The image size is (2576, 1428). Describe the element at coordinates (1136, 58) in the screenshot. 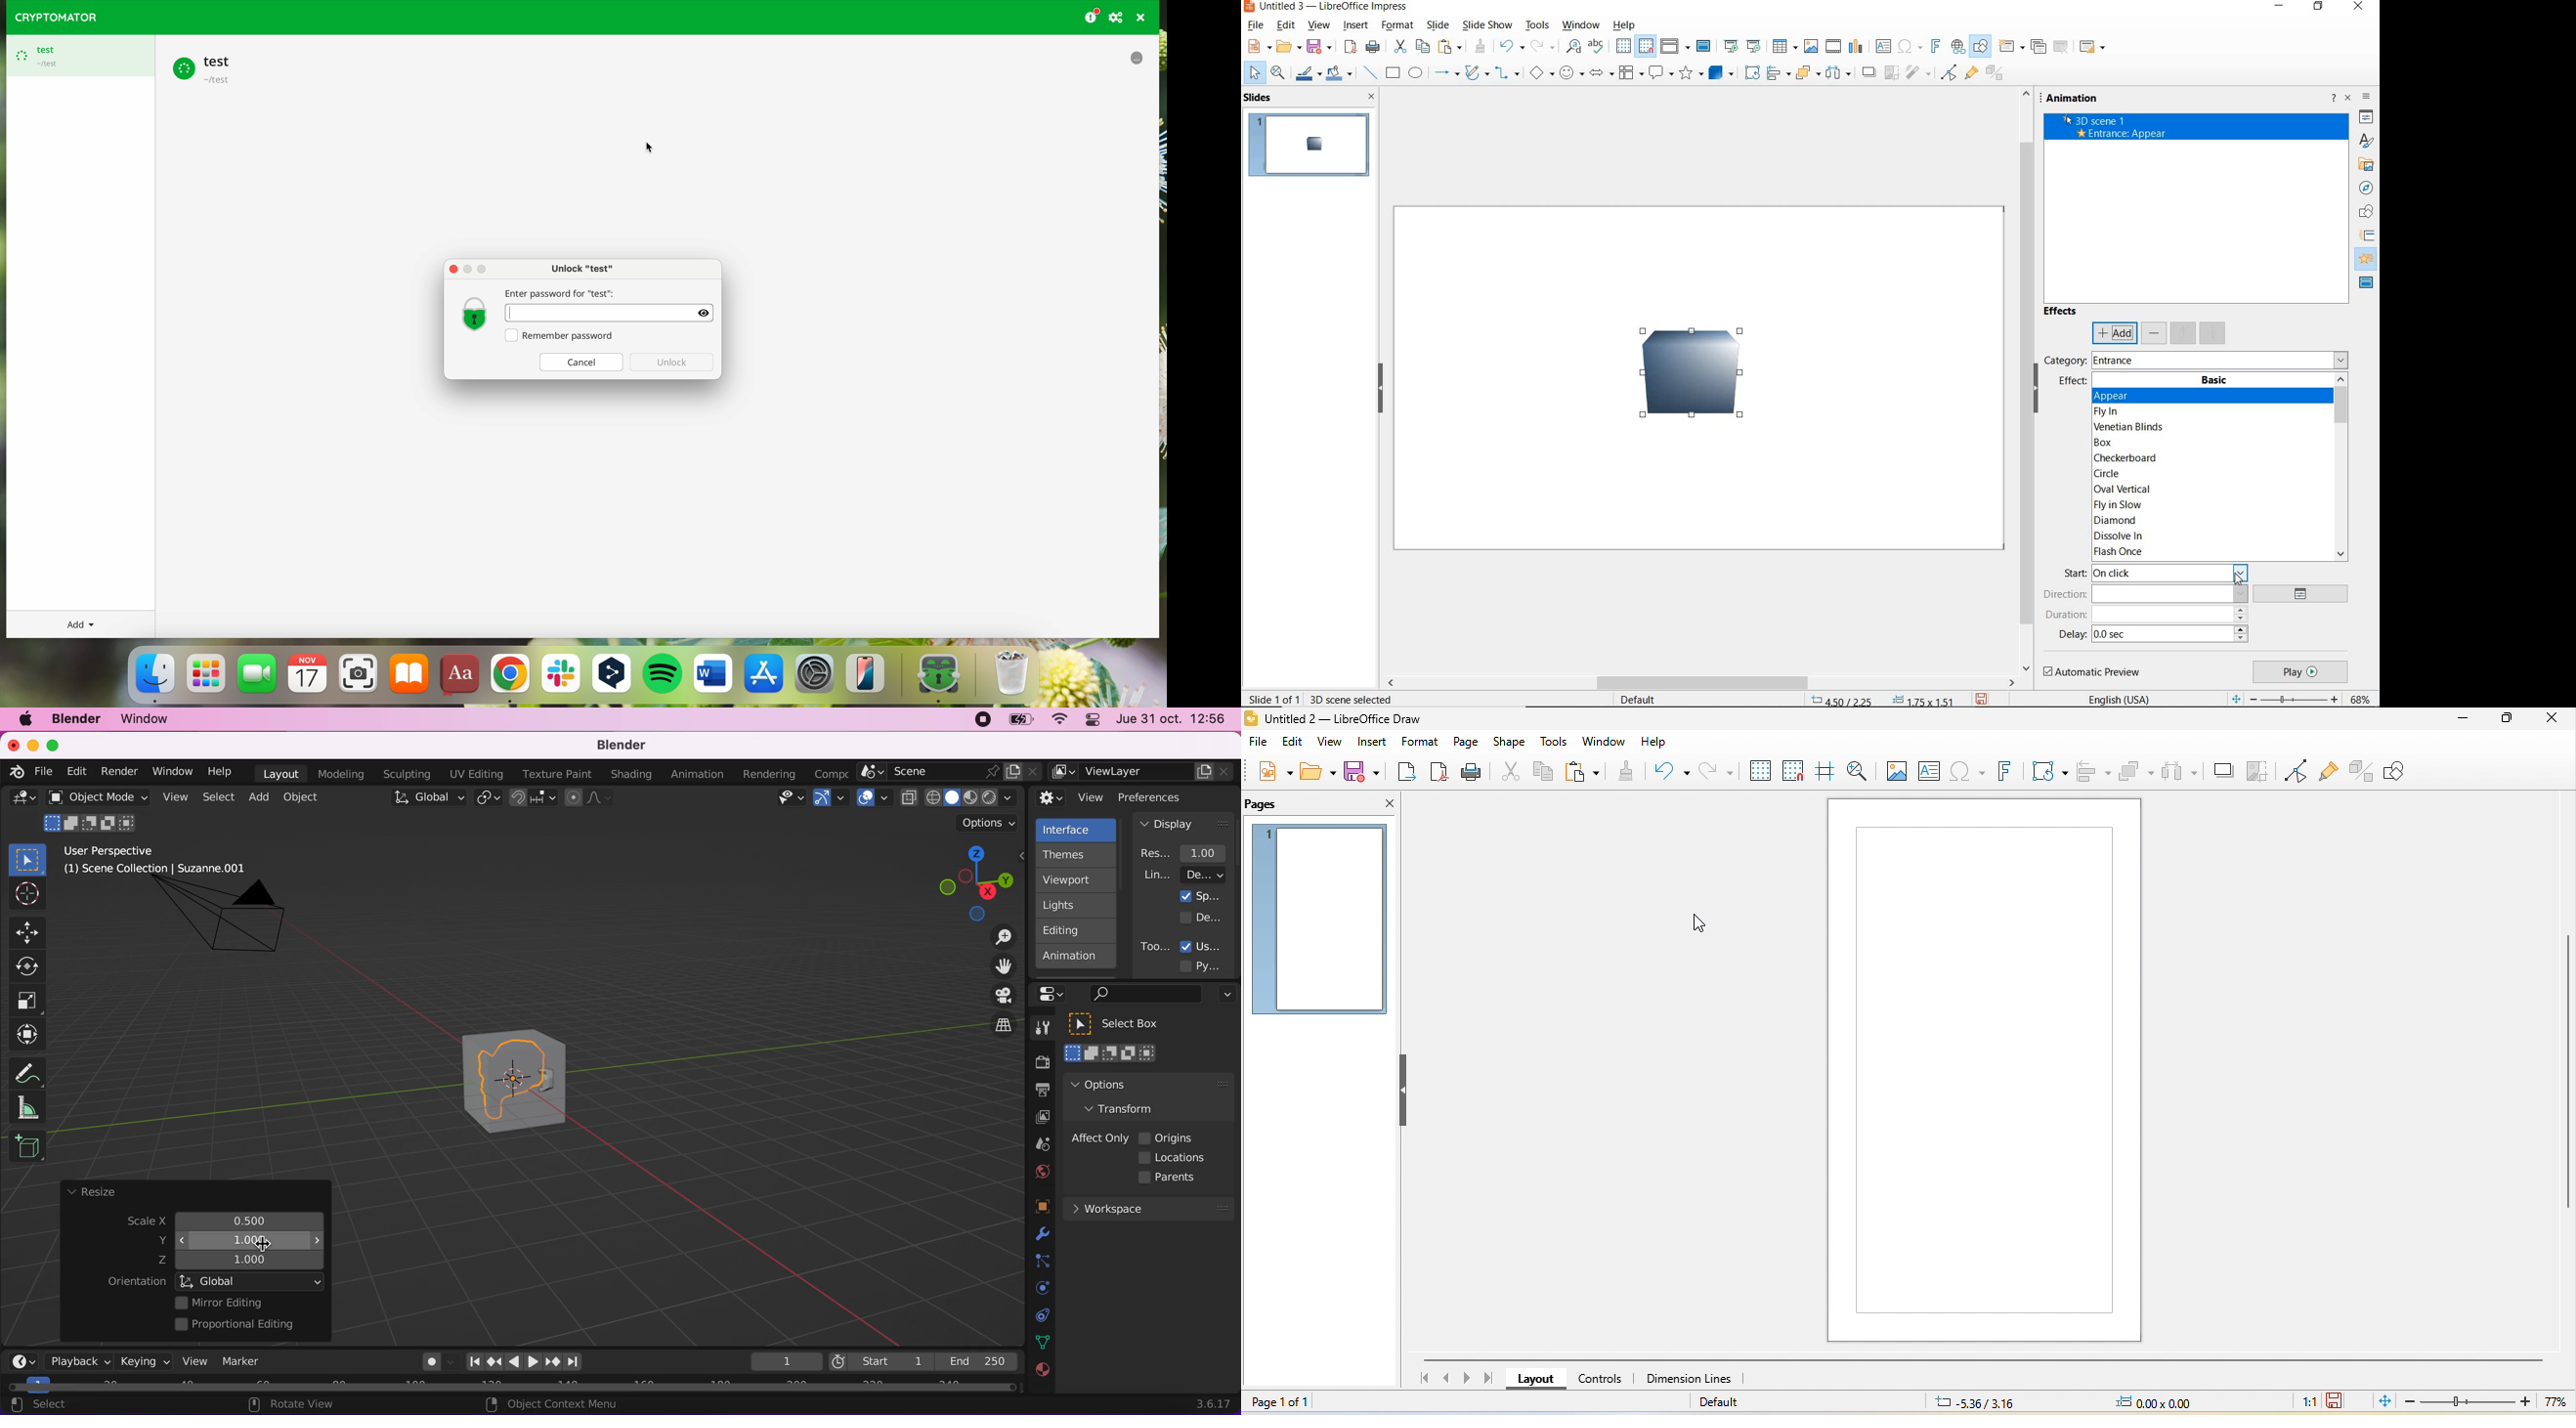

I see `processing` at that location.